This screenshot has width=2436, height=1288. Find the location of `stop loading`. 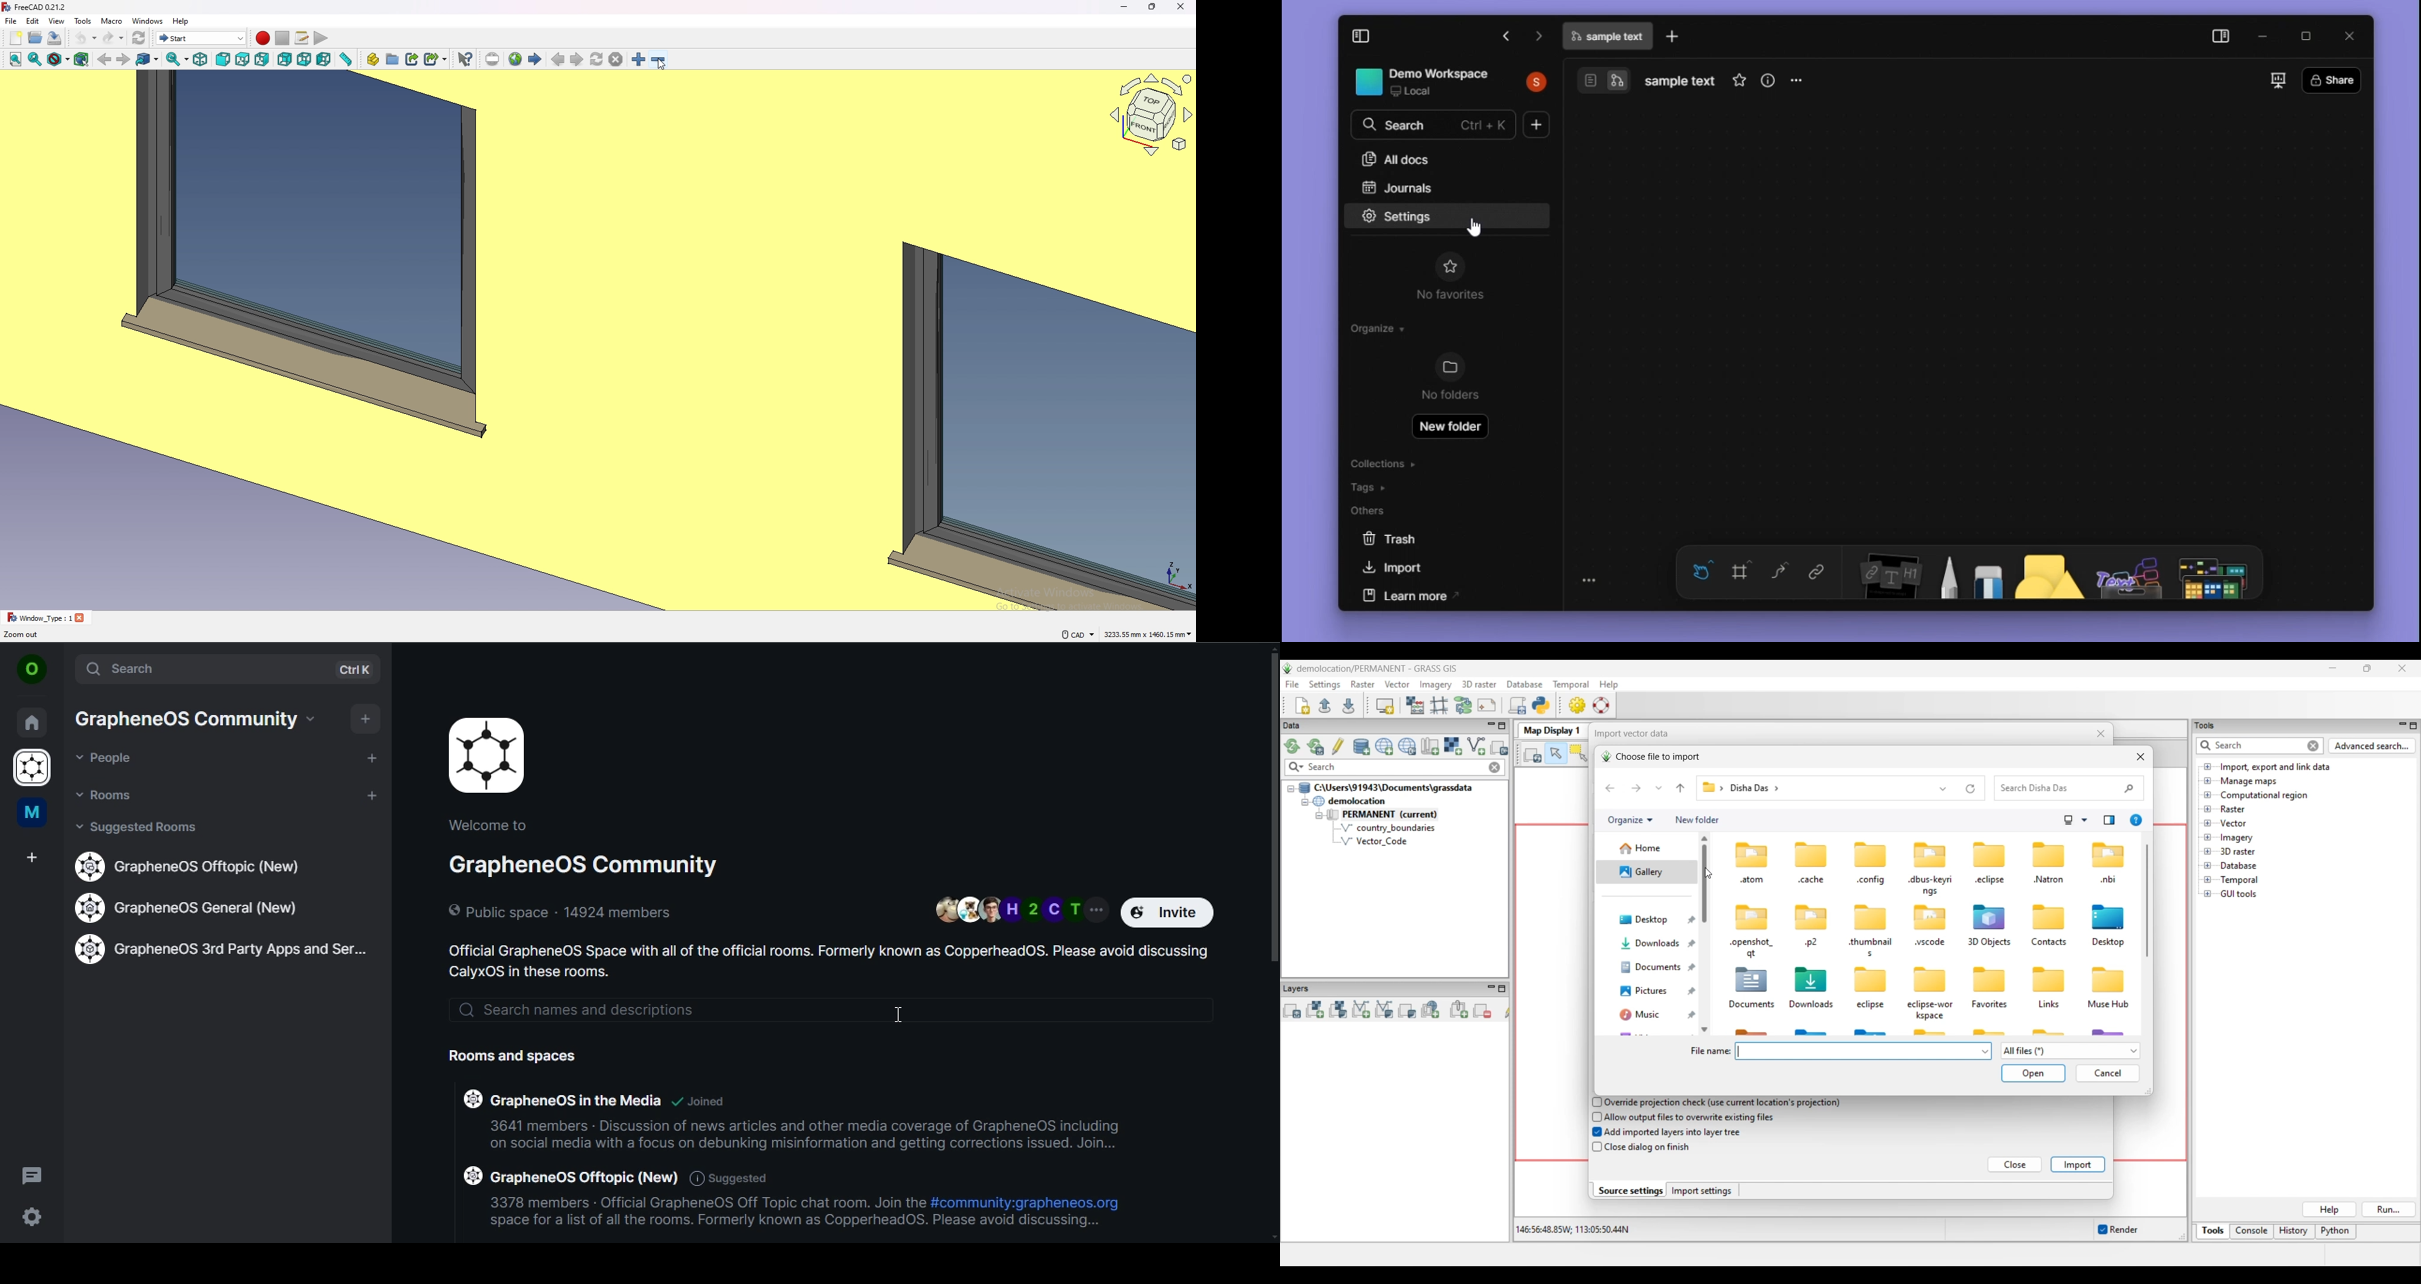

stop loading is located at coordinates (616, 60).